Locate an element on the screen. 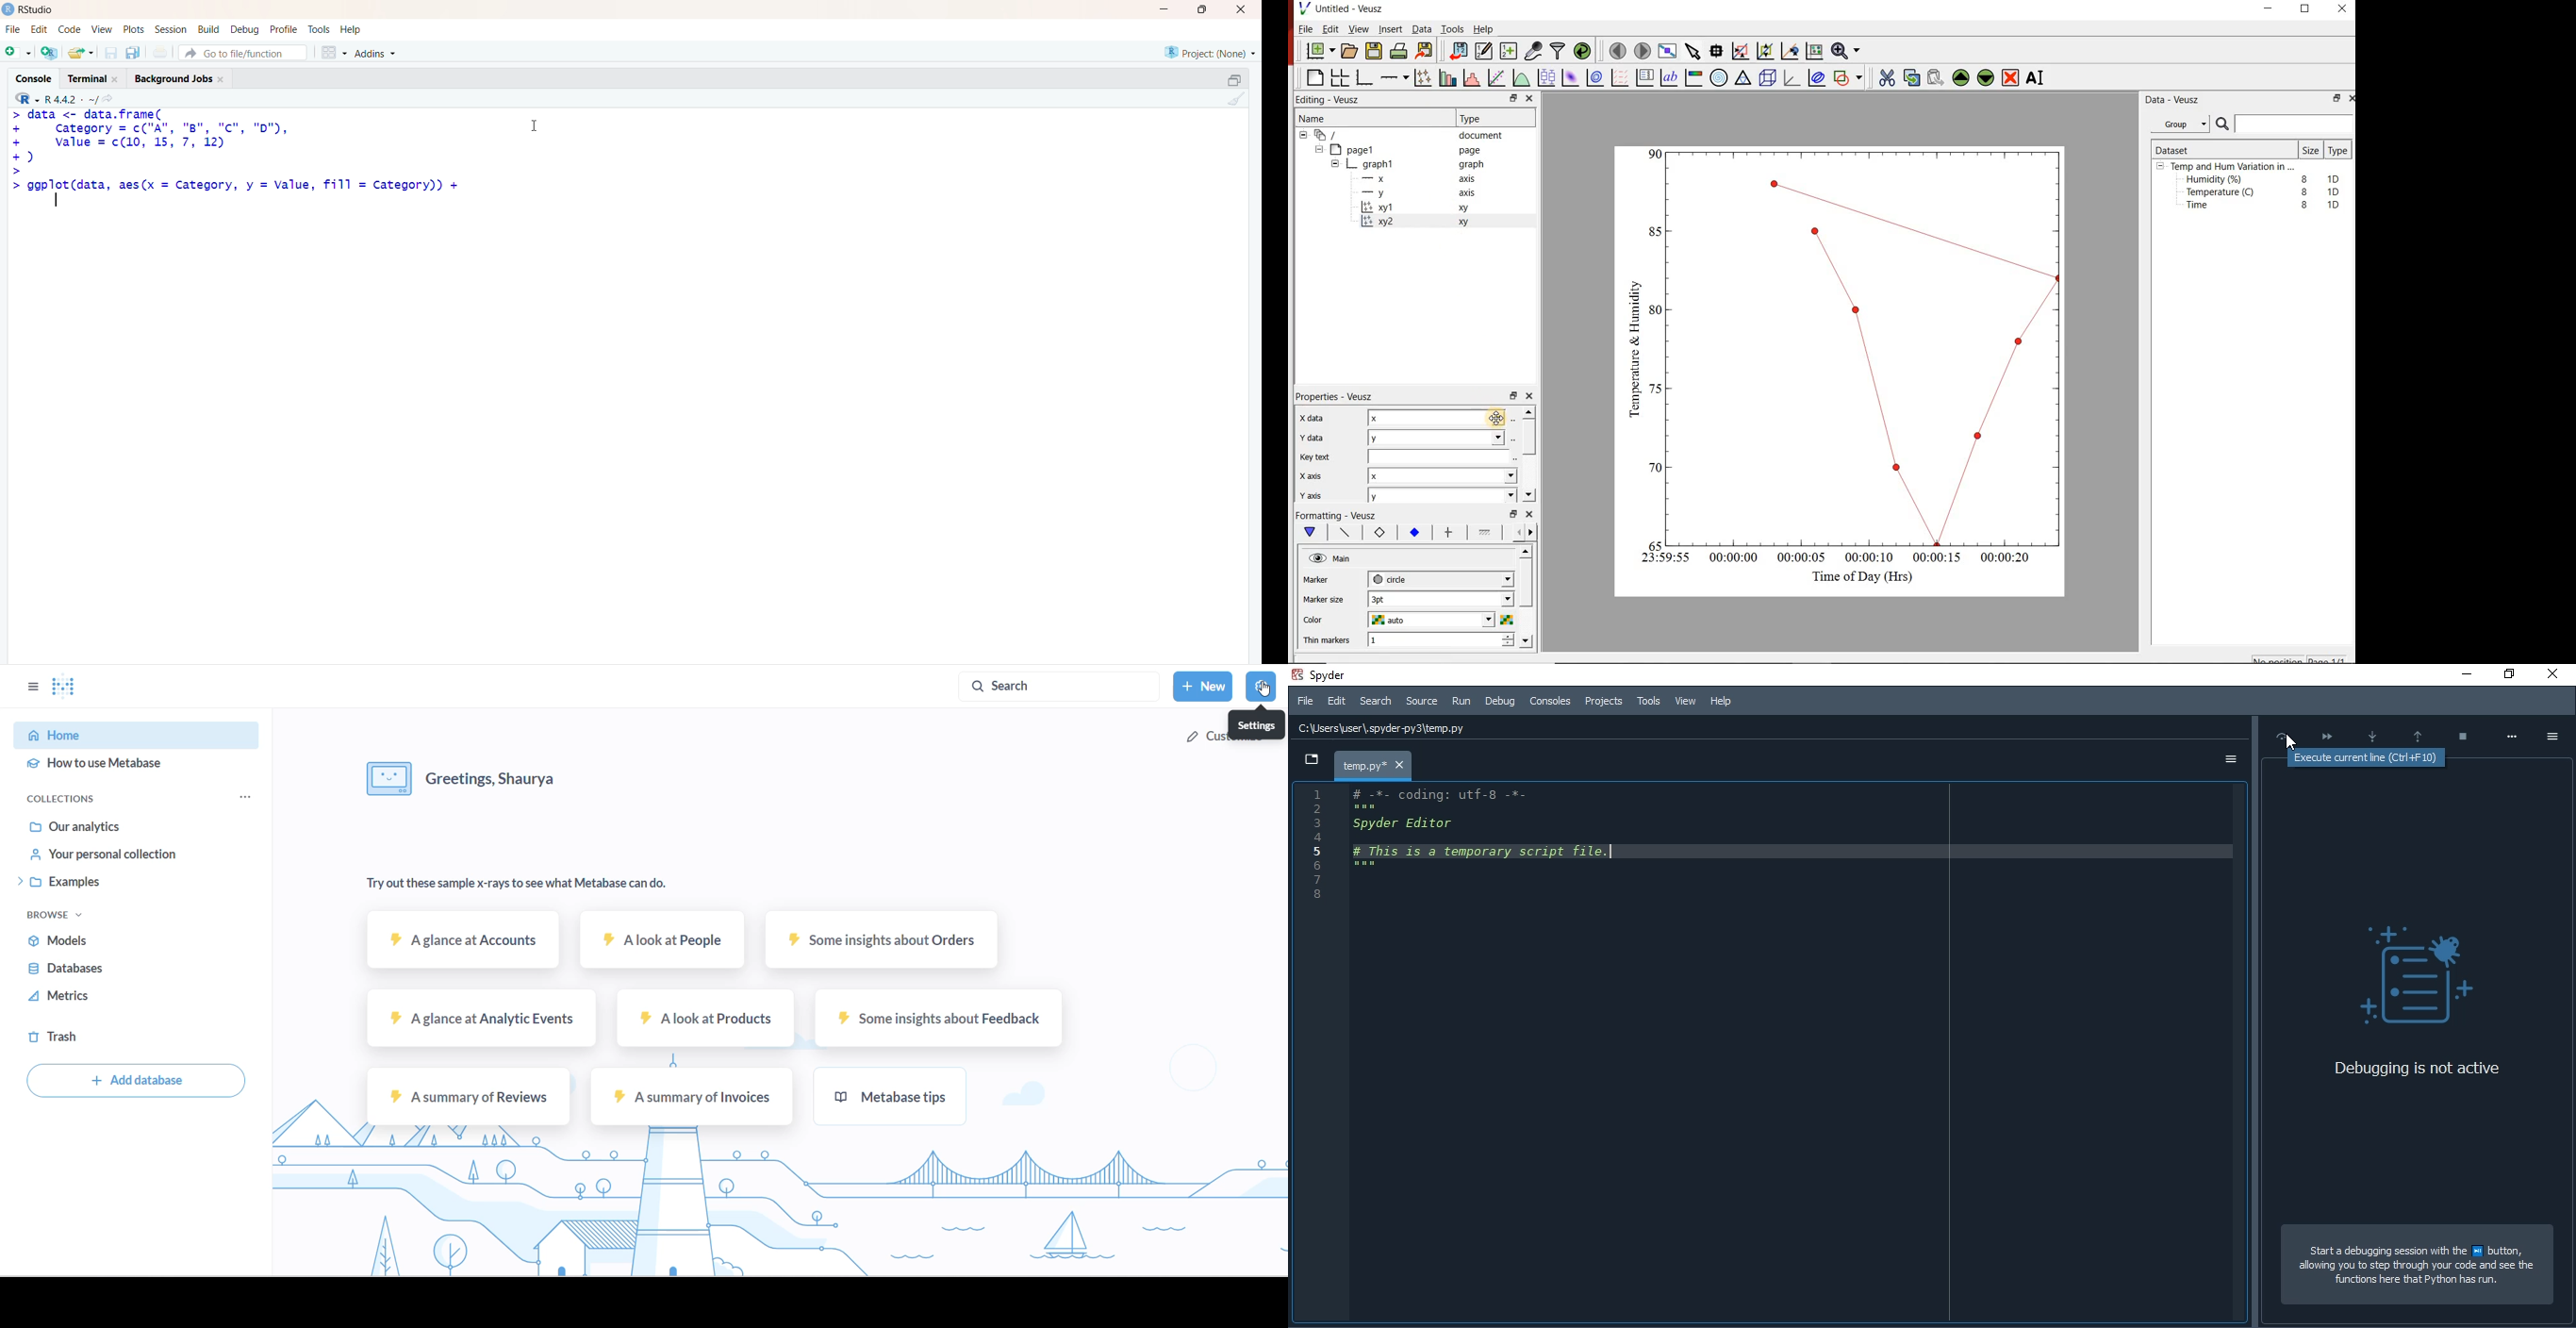 The image size is (2576, 1344). xy is located at coordinates (1466, 222).